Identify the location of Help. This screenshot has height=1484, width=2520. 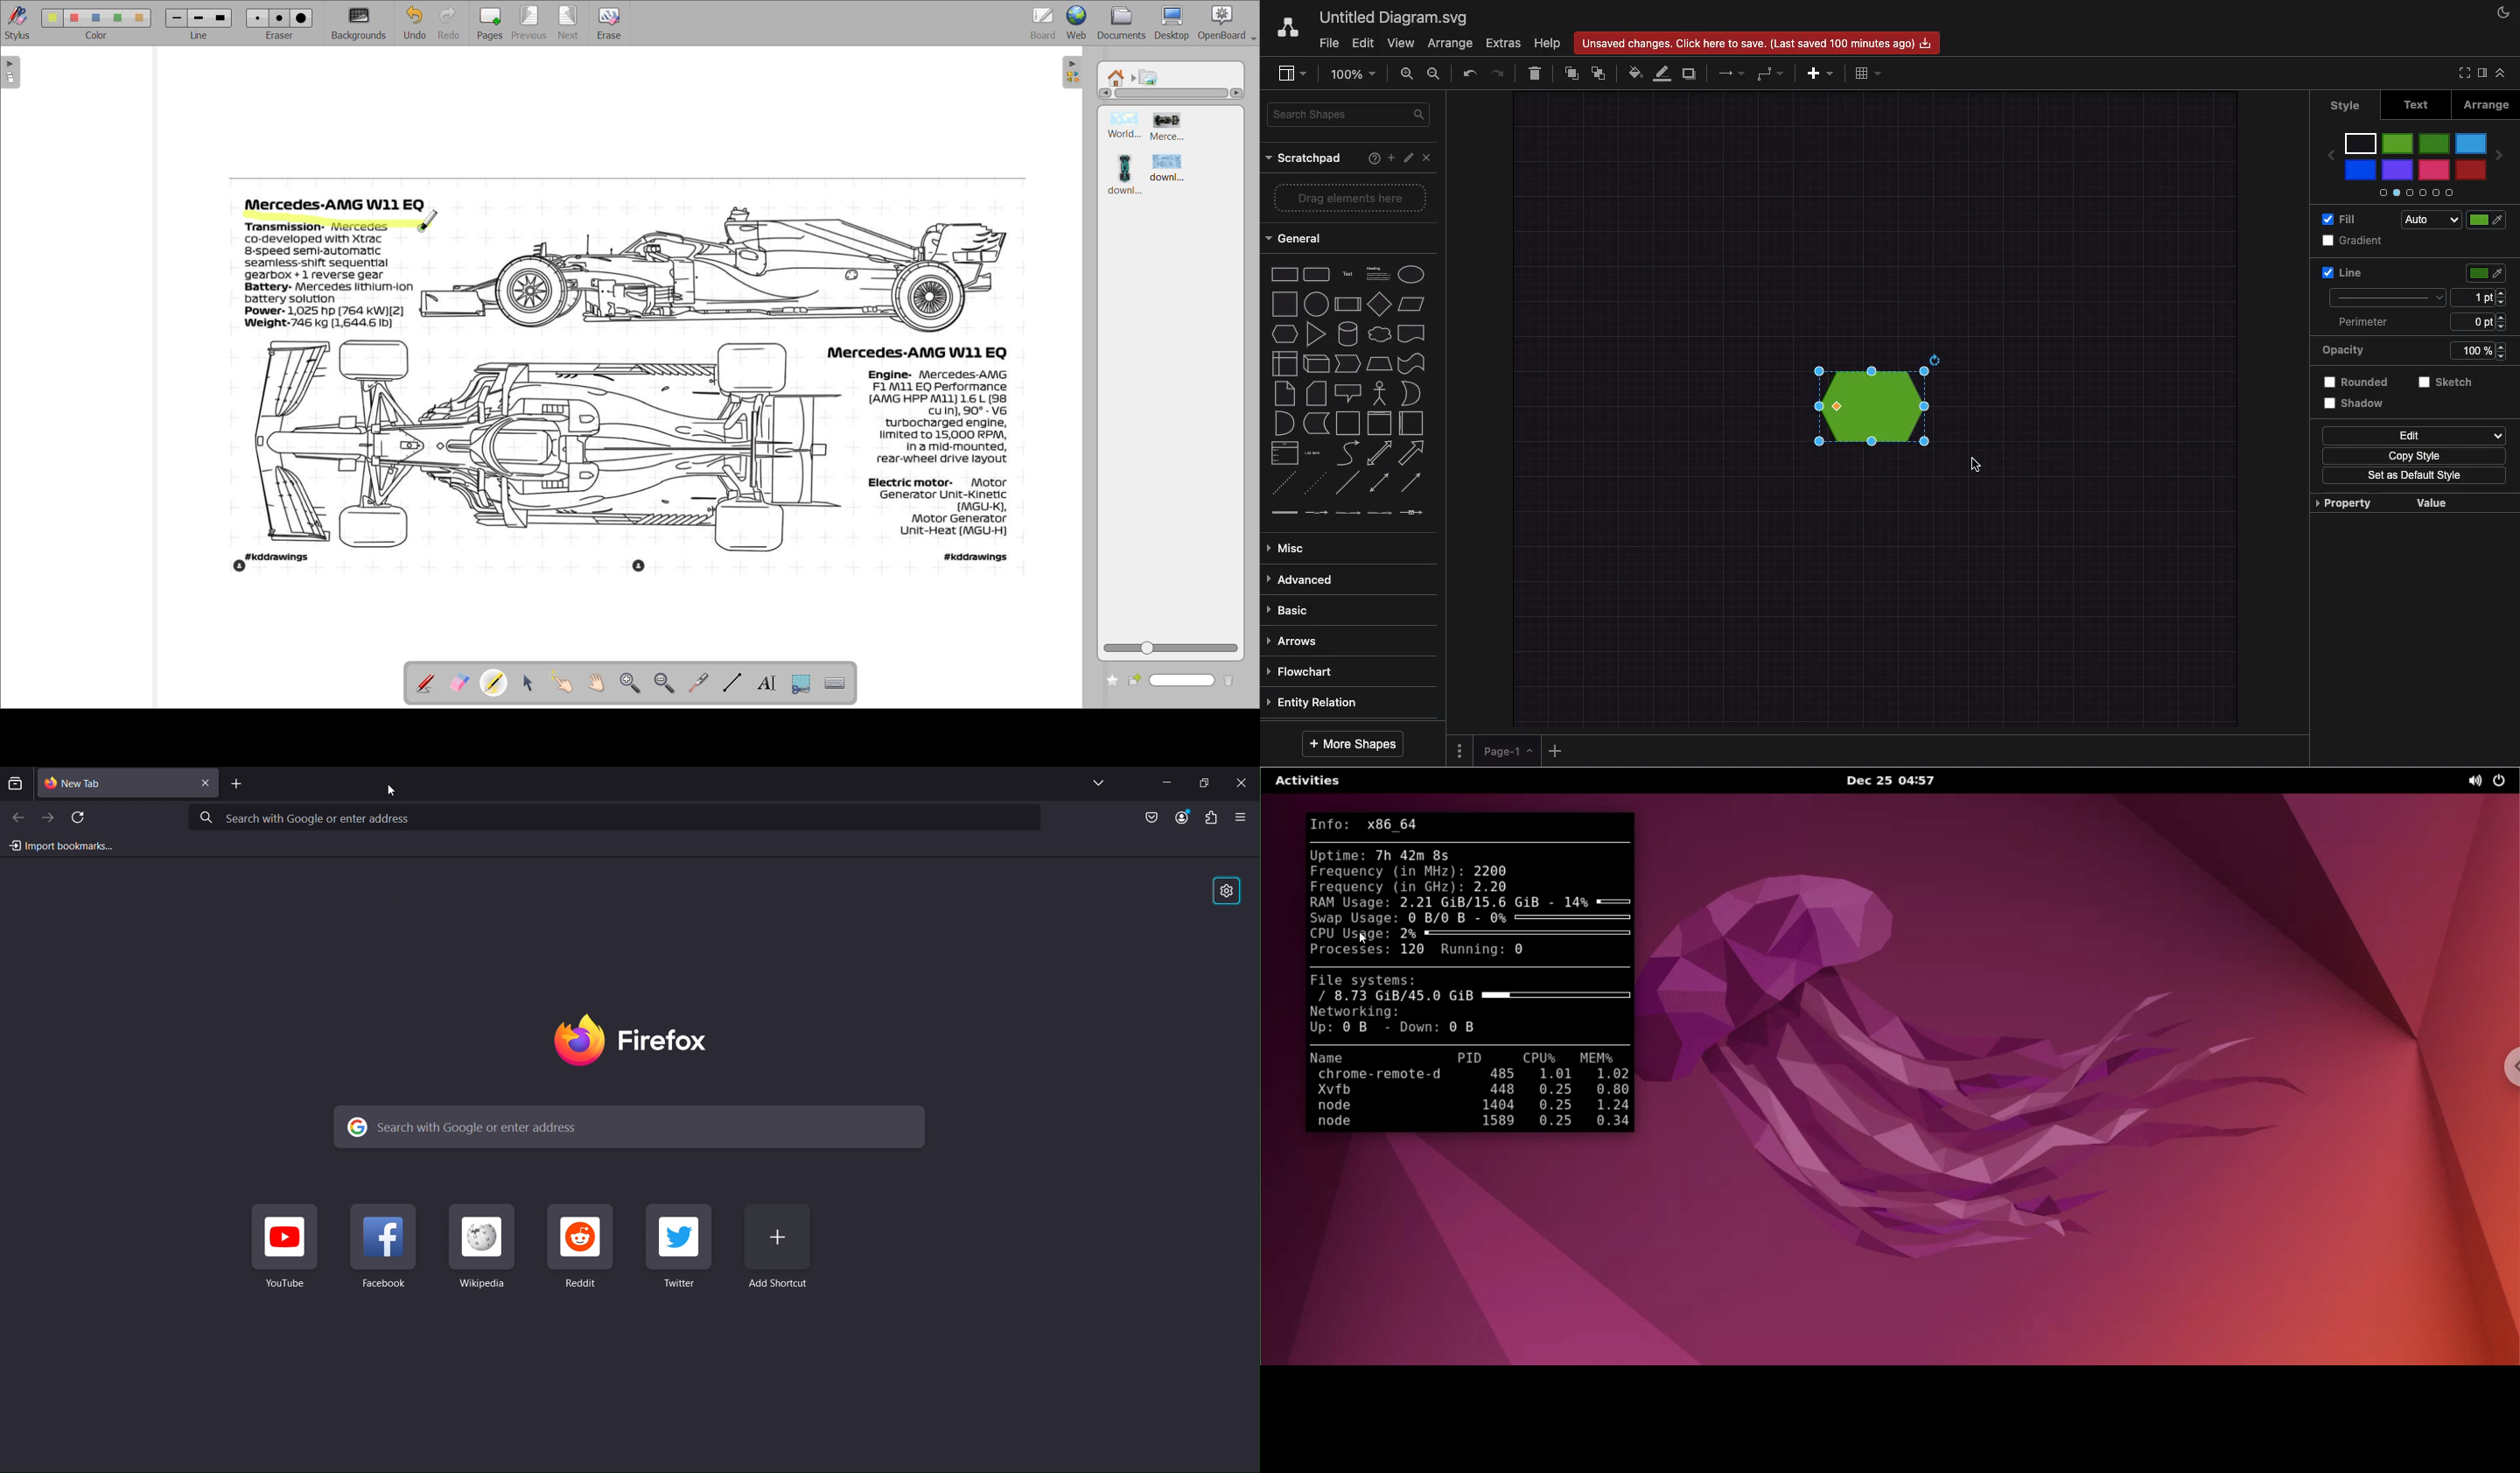
(1550, 44).